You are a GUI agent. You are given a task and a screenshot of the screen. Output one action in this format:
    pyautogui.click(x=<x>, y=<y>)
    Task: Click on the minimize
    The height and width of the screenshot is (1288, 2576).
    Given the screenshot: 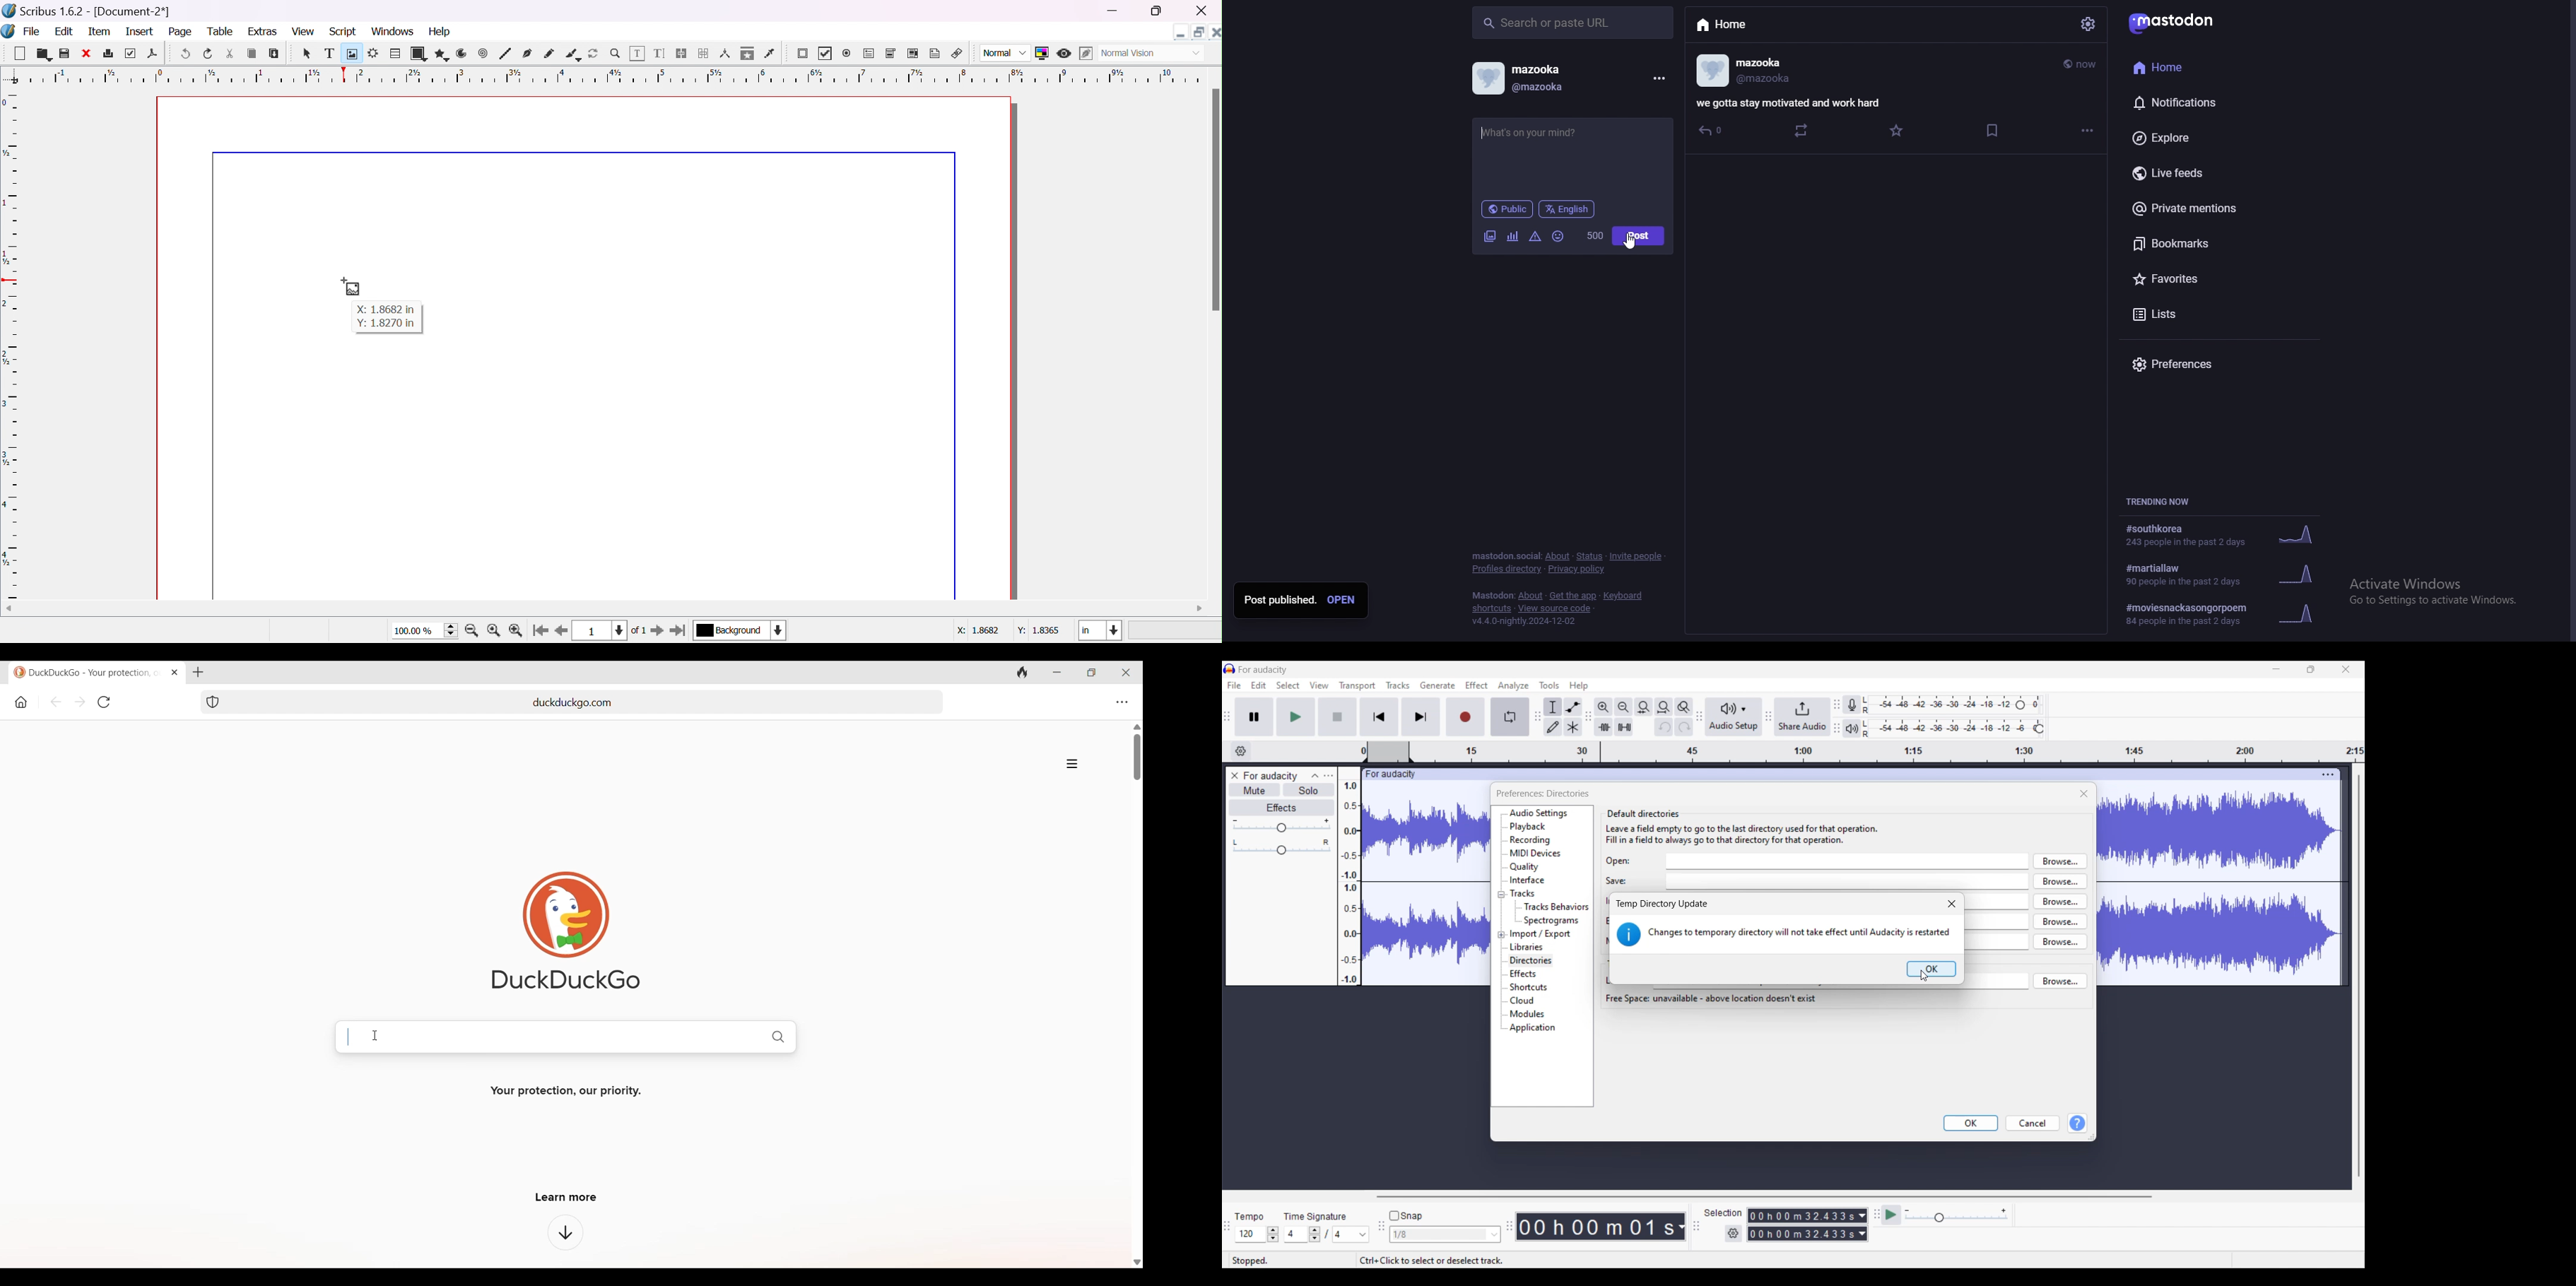 What is the action you would take?
    pyautogui.click(x=1182, y=32)
    